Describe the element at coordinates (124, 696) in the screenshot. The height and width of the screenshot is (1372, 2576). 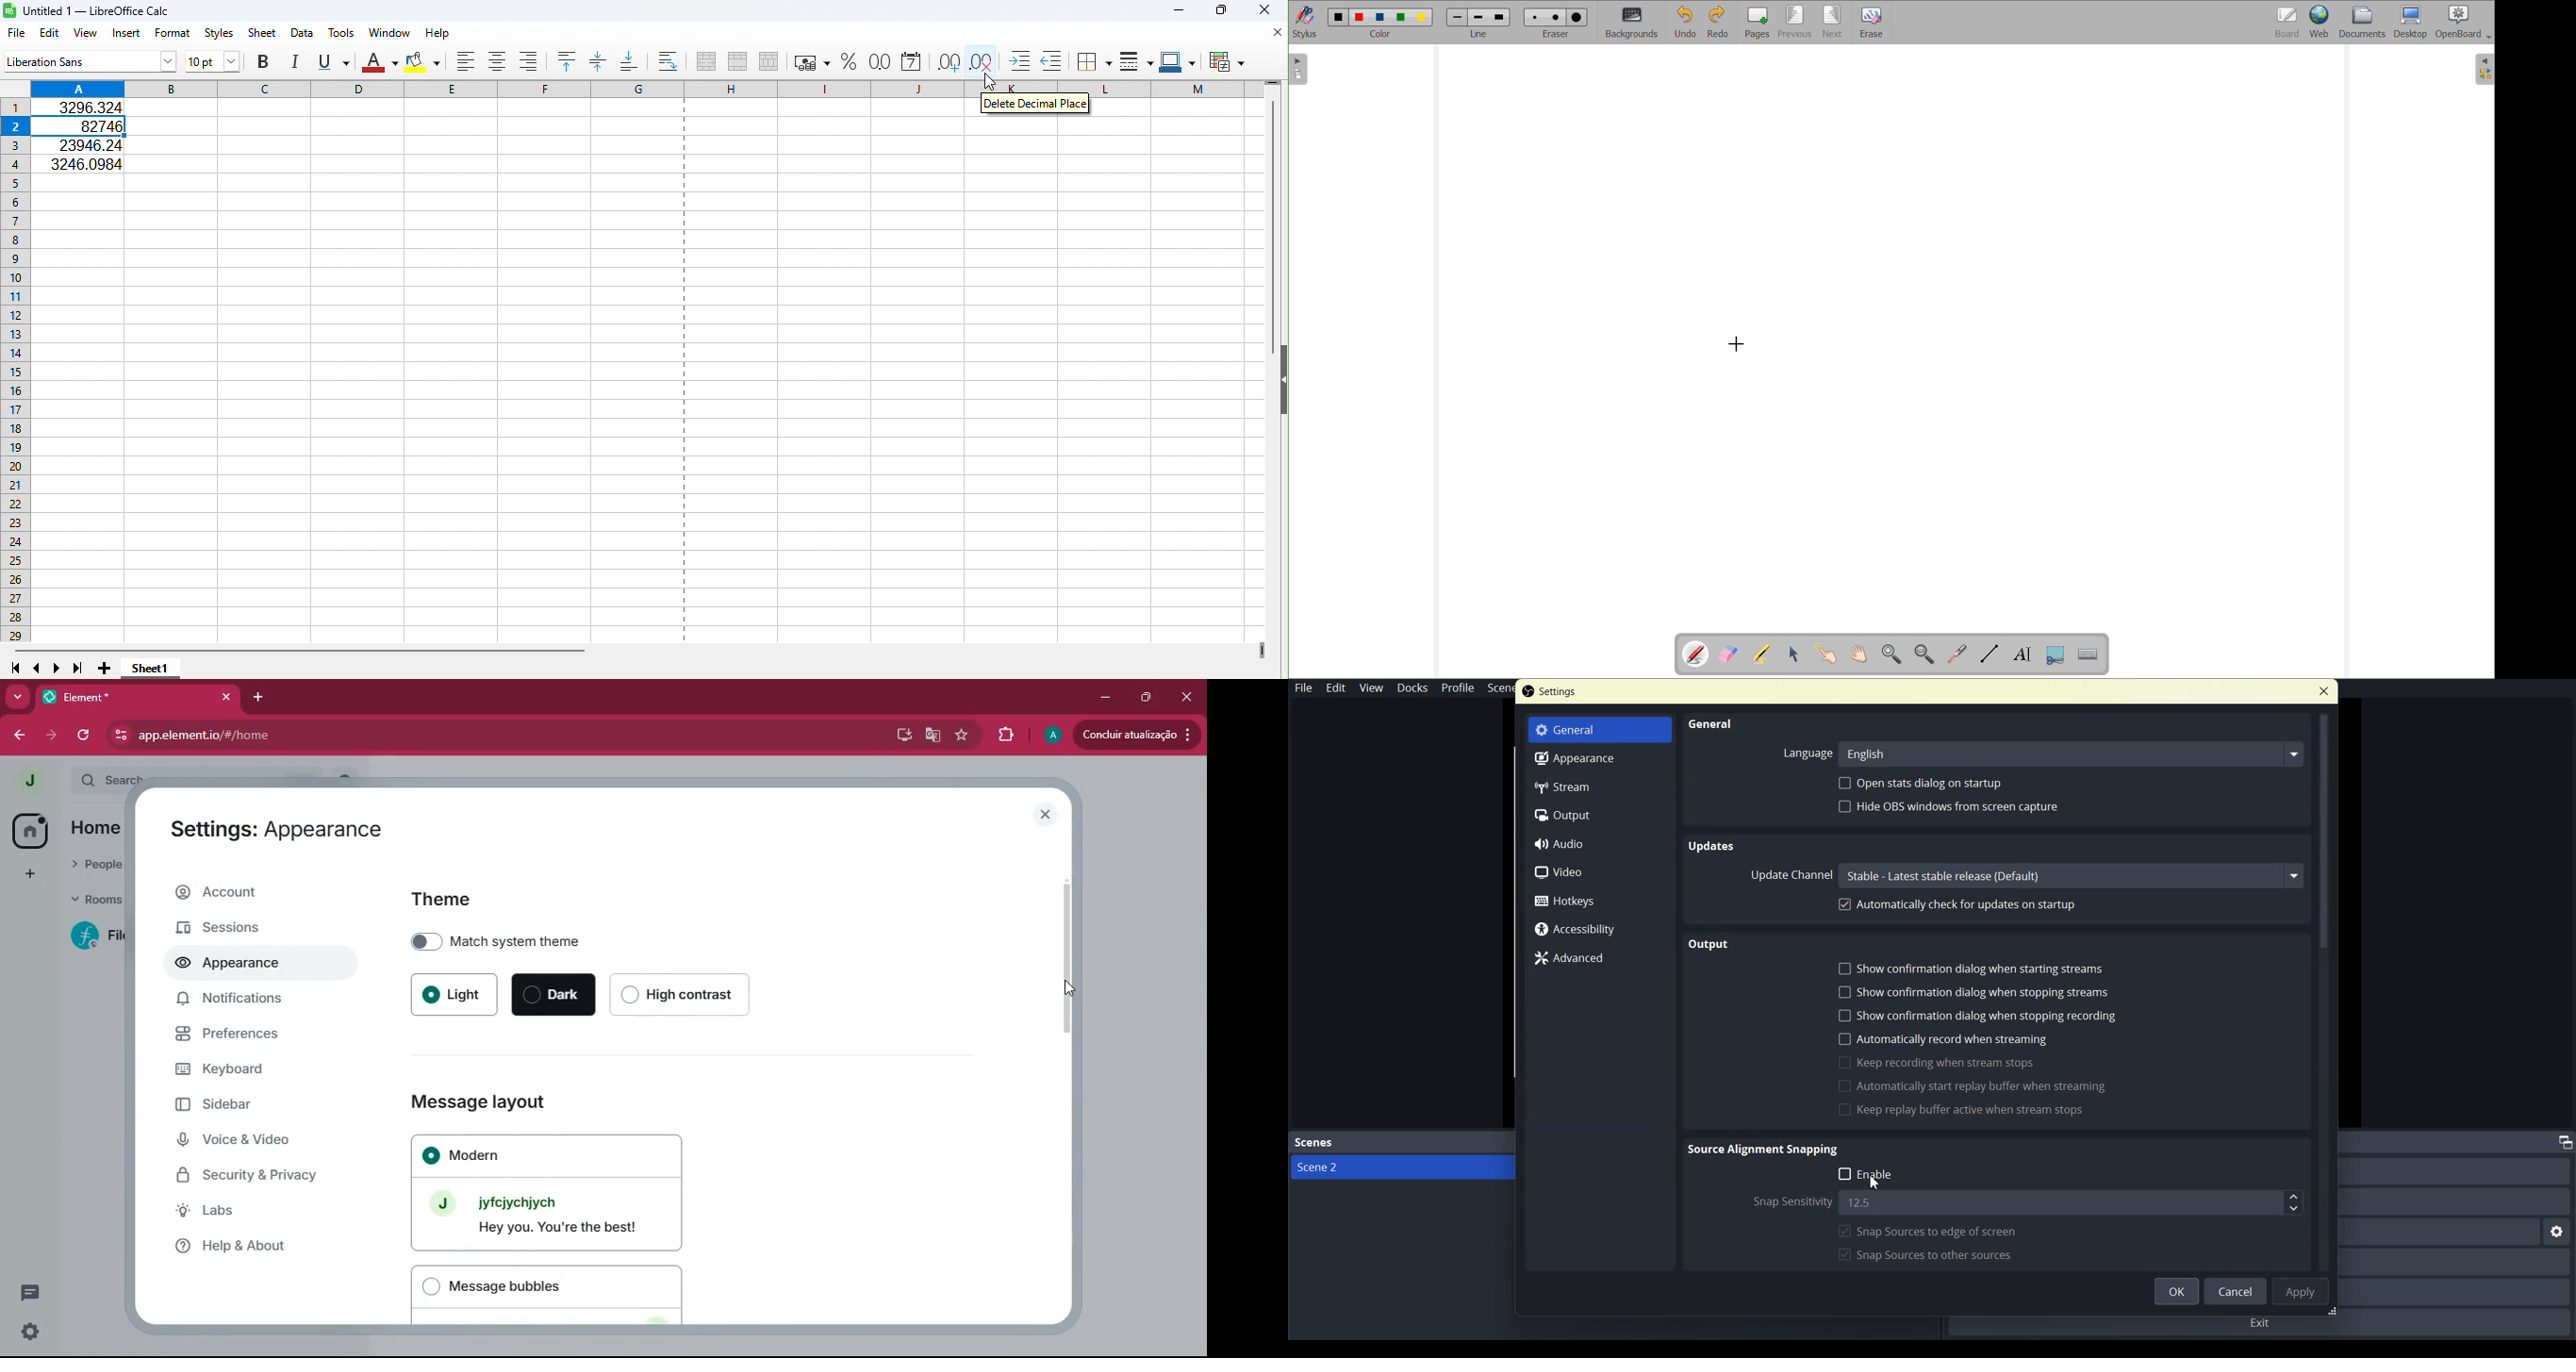
I see `Element*` at that location.